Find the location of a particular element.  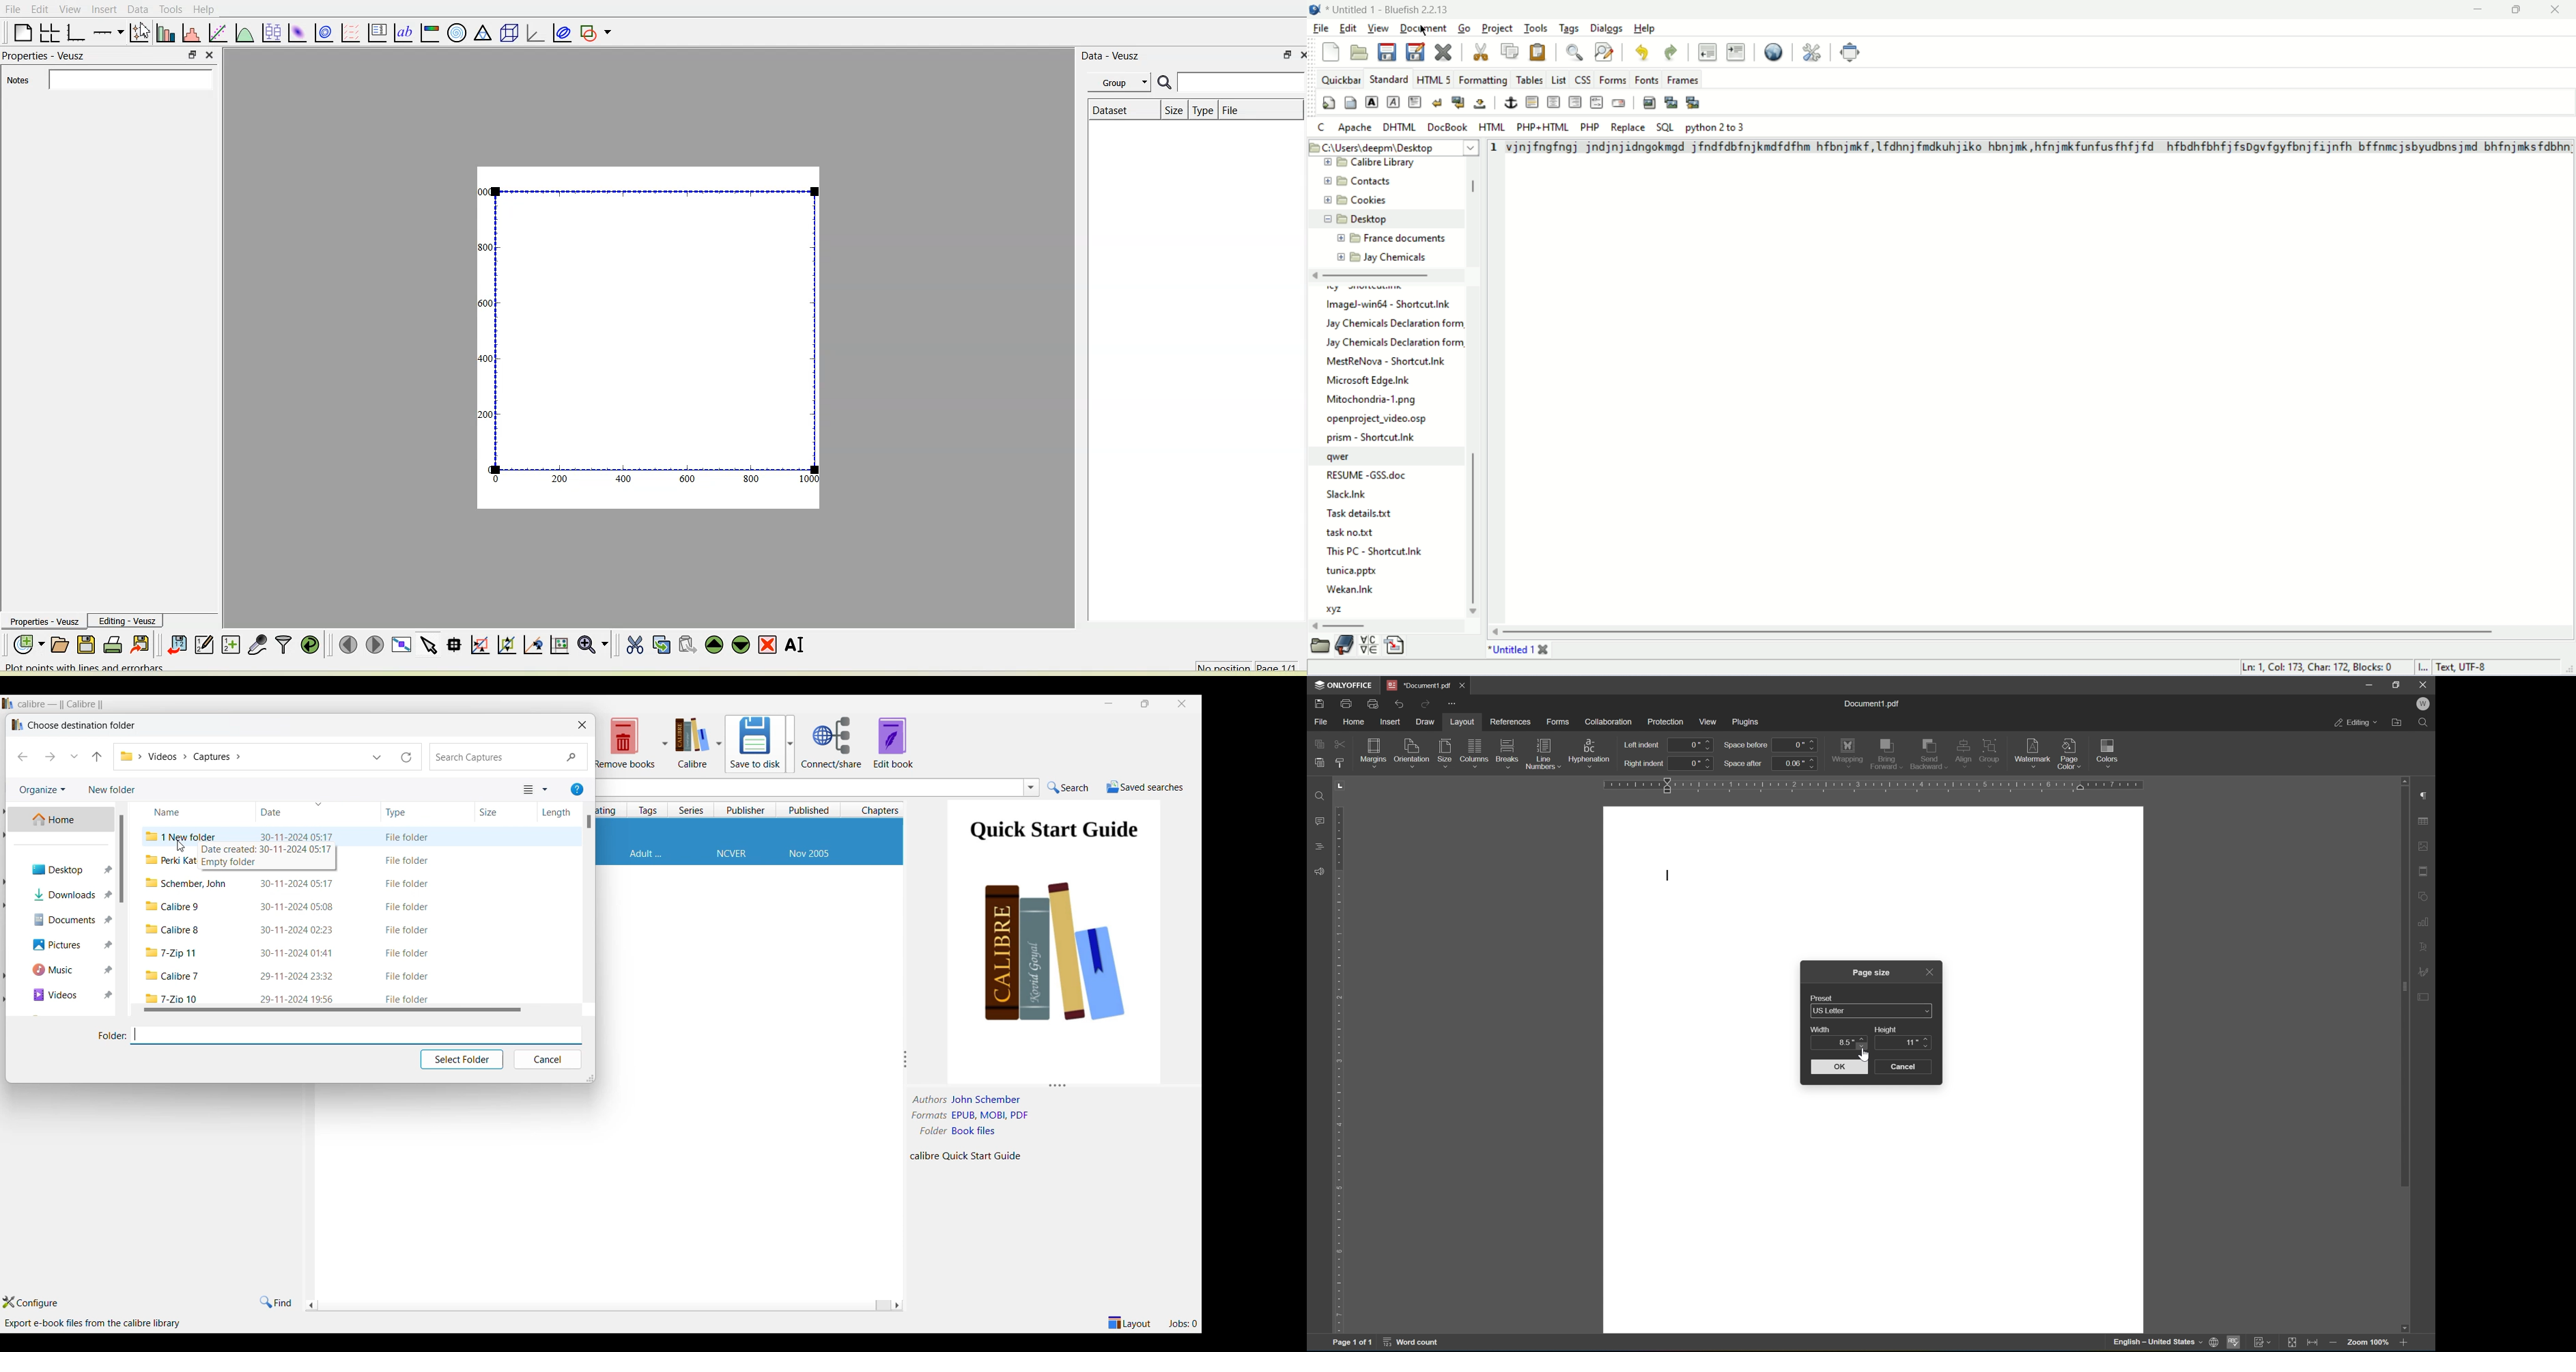

save is located at coordinates (1319, 702).